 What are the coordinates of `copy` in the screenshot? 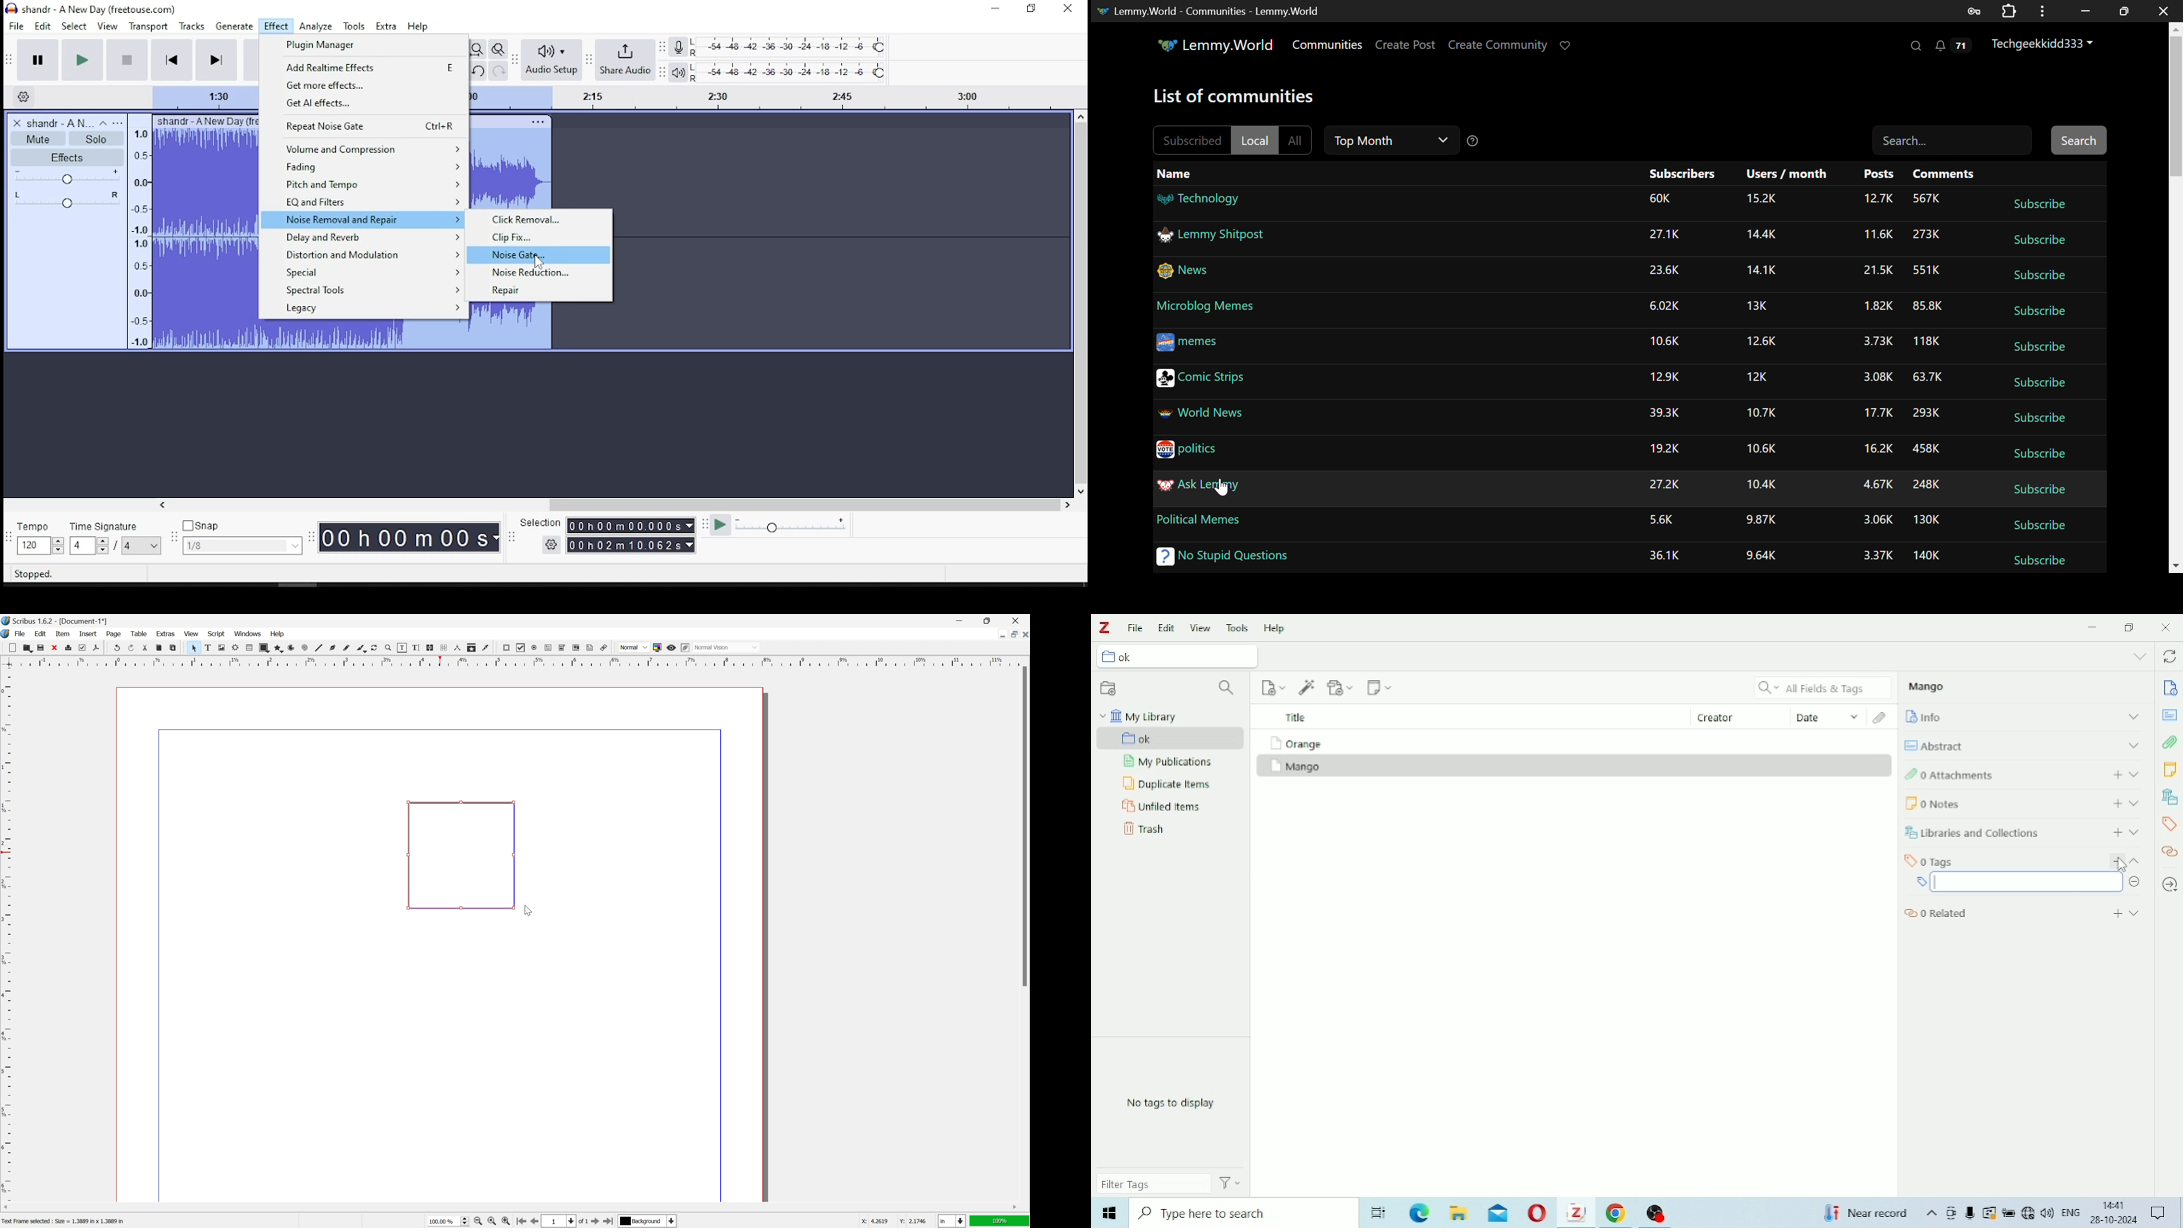 It's located at (159, 648).